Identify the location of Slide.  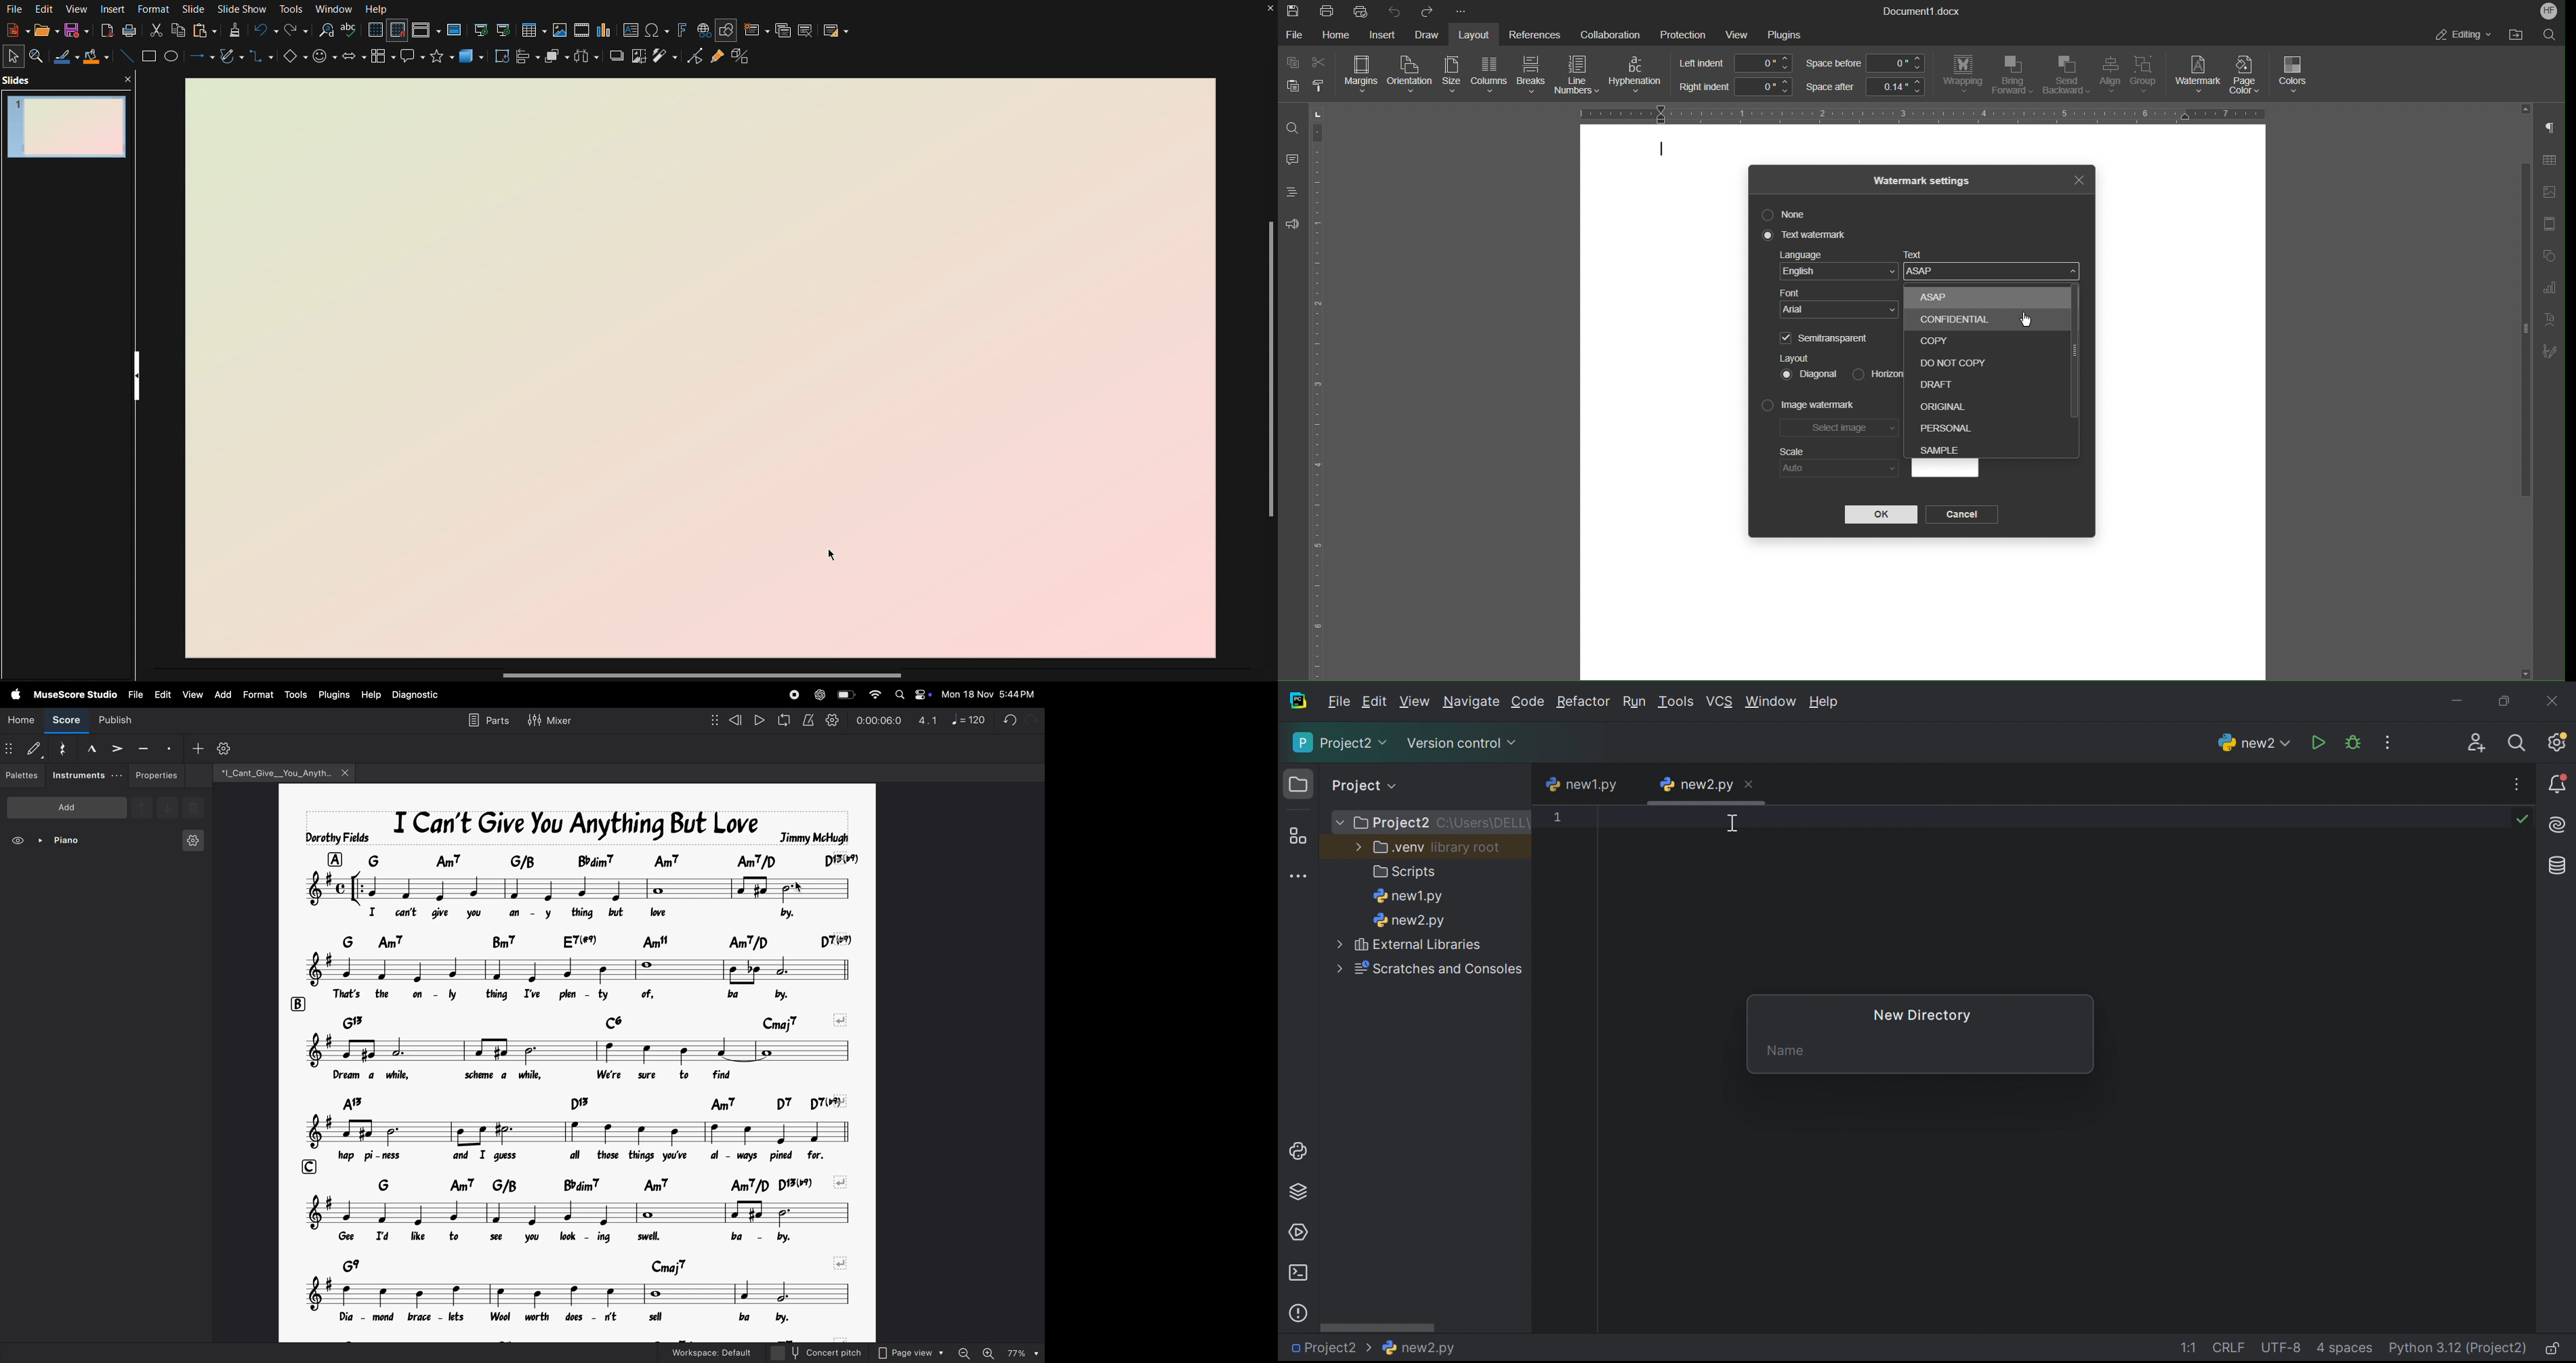
(195, 9).